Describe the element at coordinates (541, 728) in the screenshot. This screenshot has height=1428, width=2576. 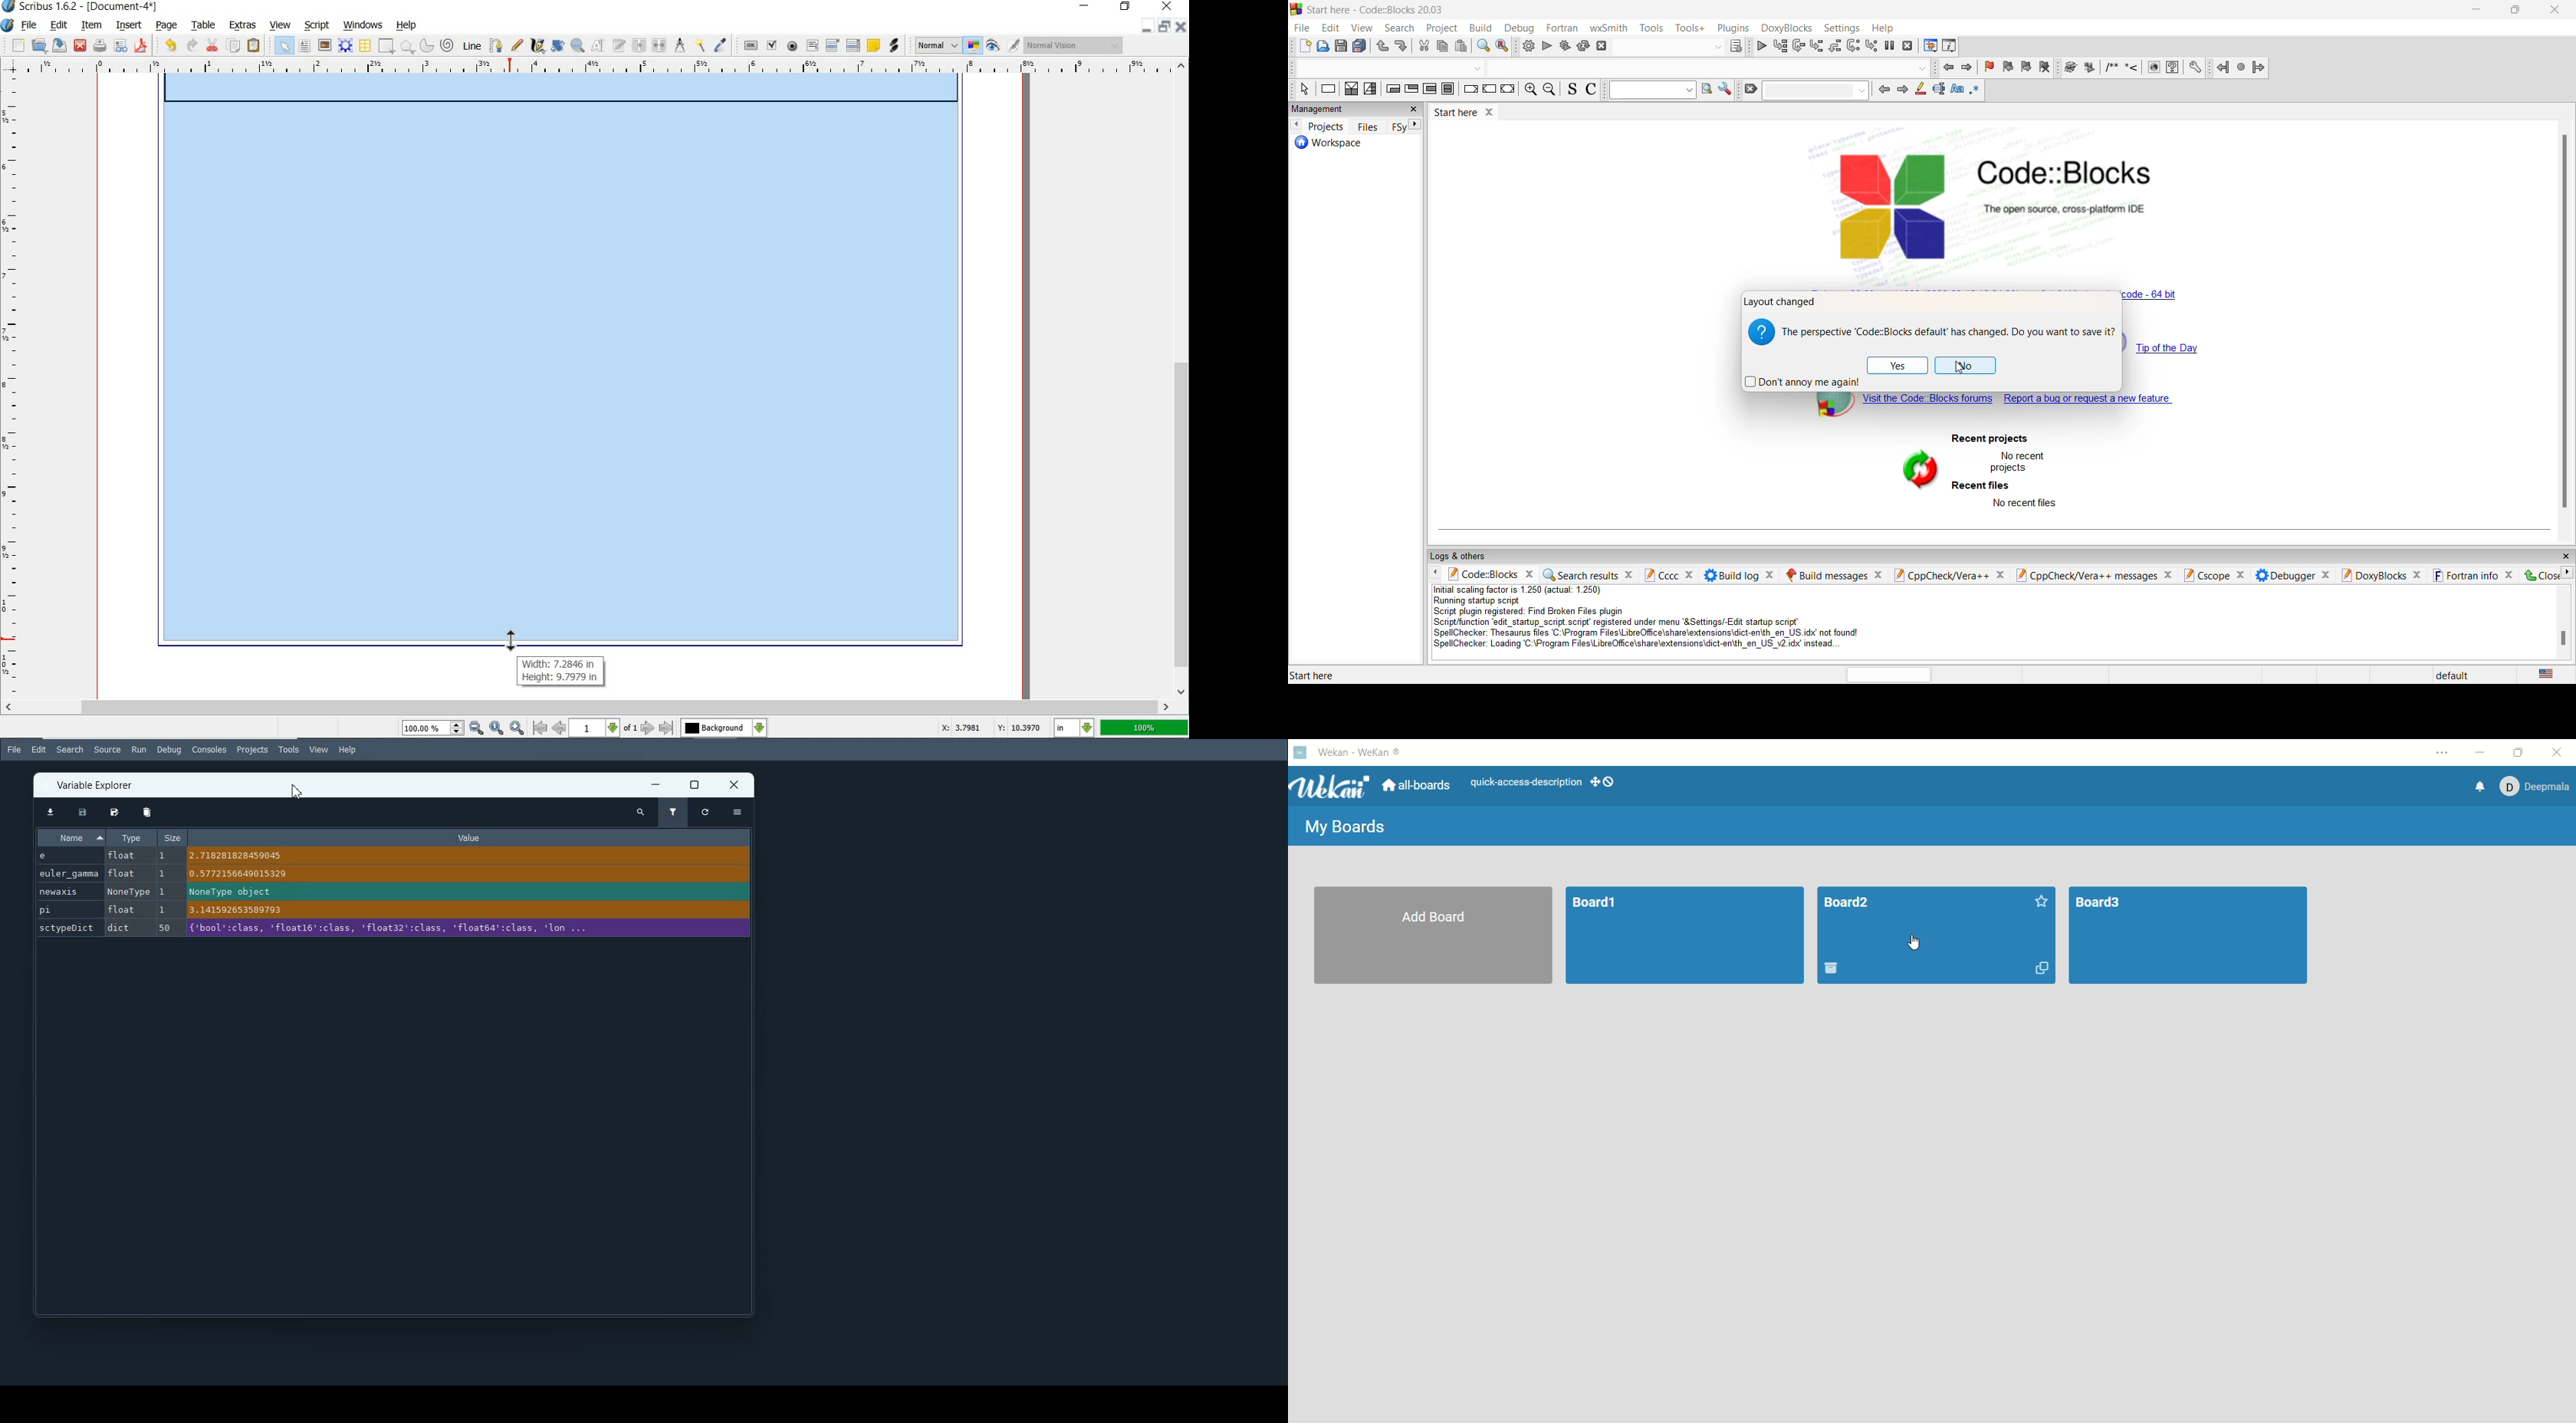
I see `go to first page` at that location.